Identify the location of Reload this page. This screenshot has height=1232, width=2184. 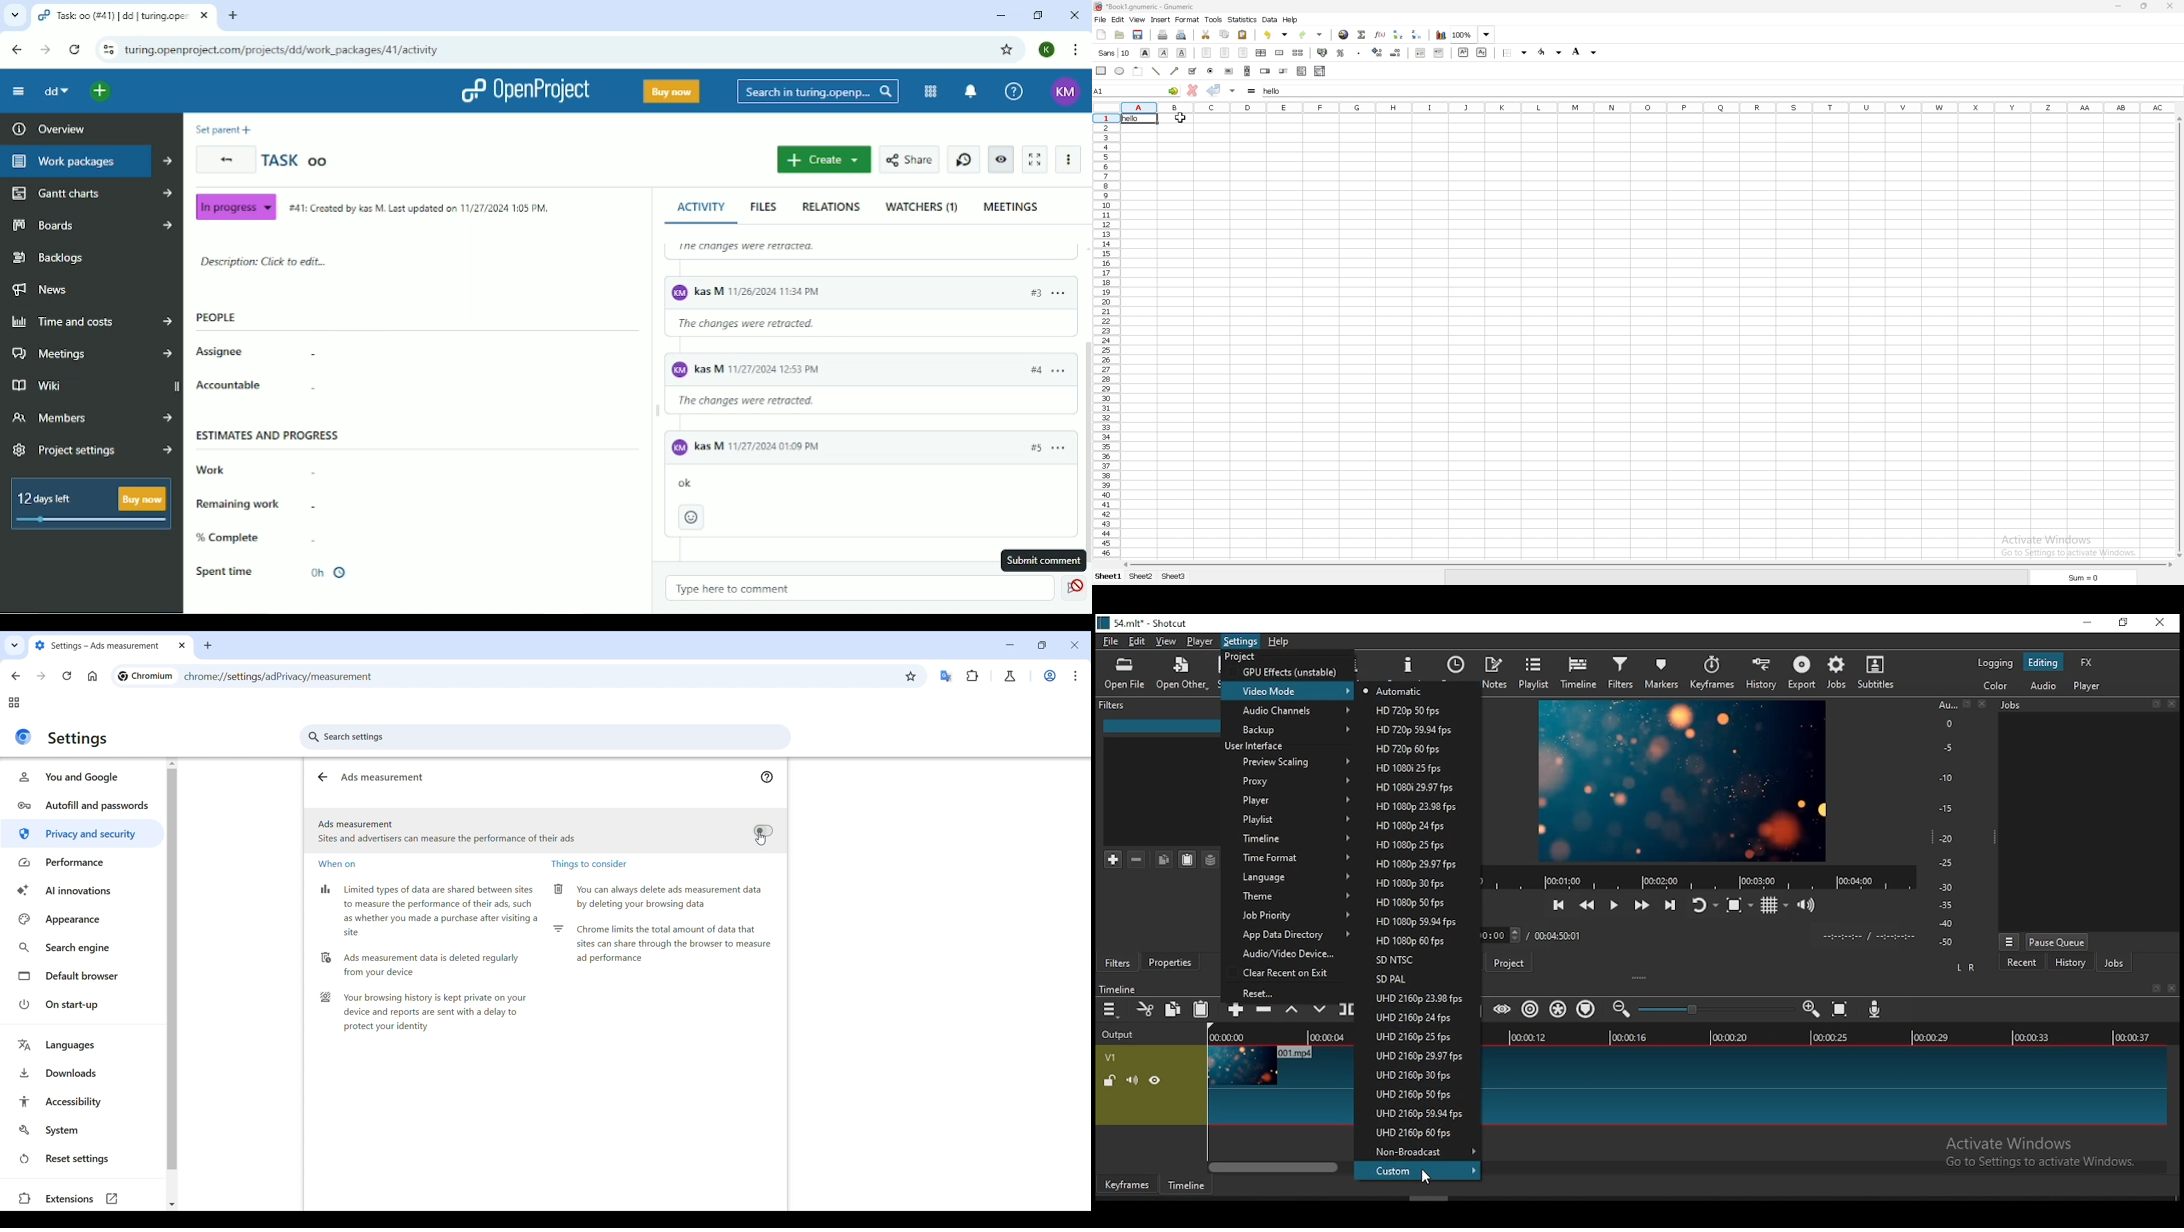
(76, 50).